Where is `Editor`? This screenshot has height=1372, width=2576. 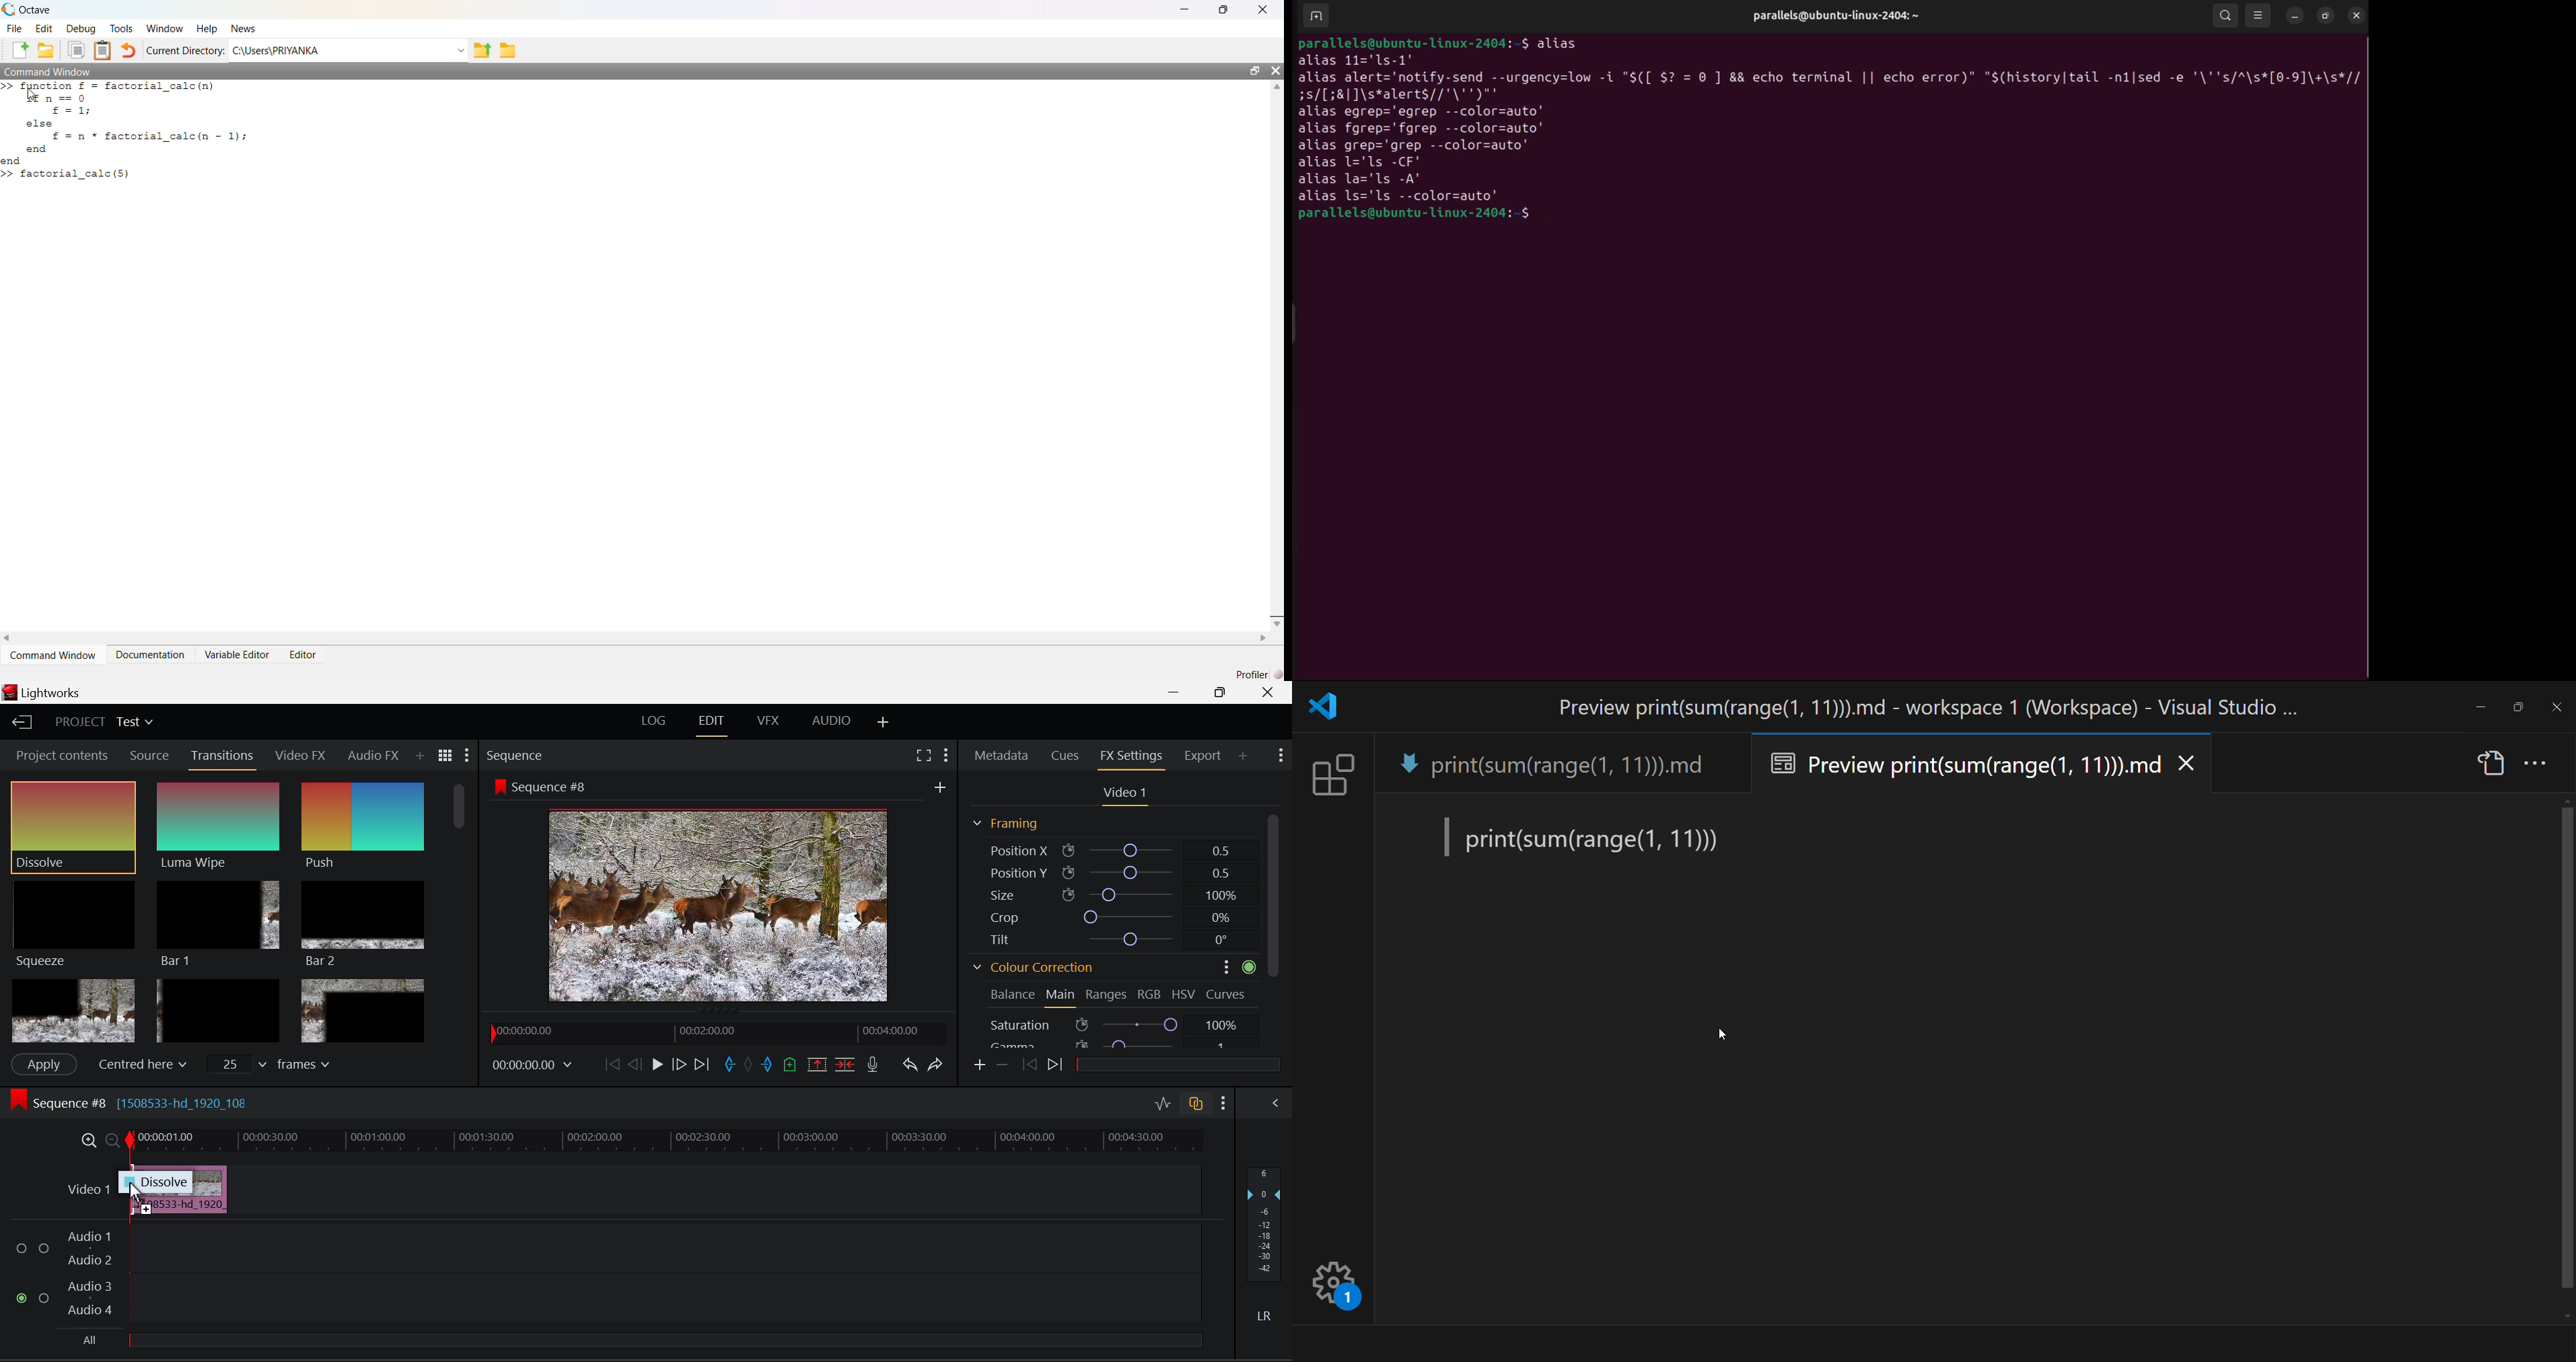 Editor is located at coordinates (304, 656).